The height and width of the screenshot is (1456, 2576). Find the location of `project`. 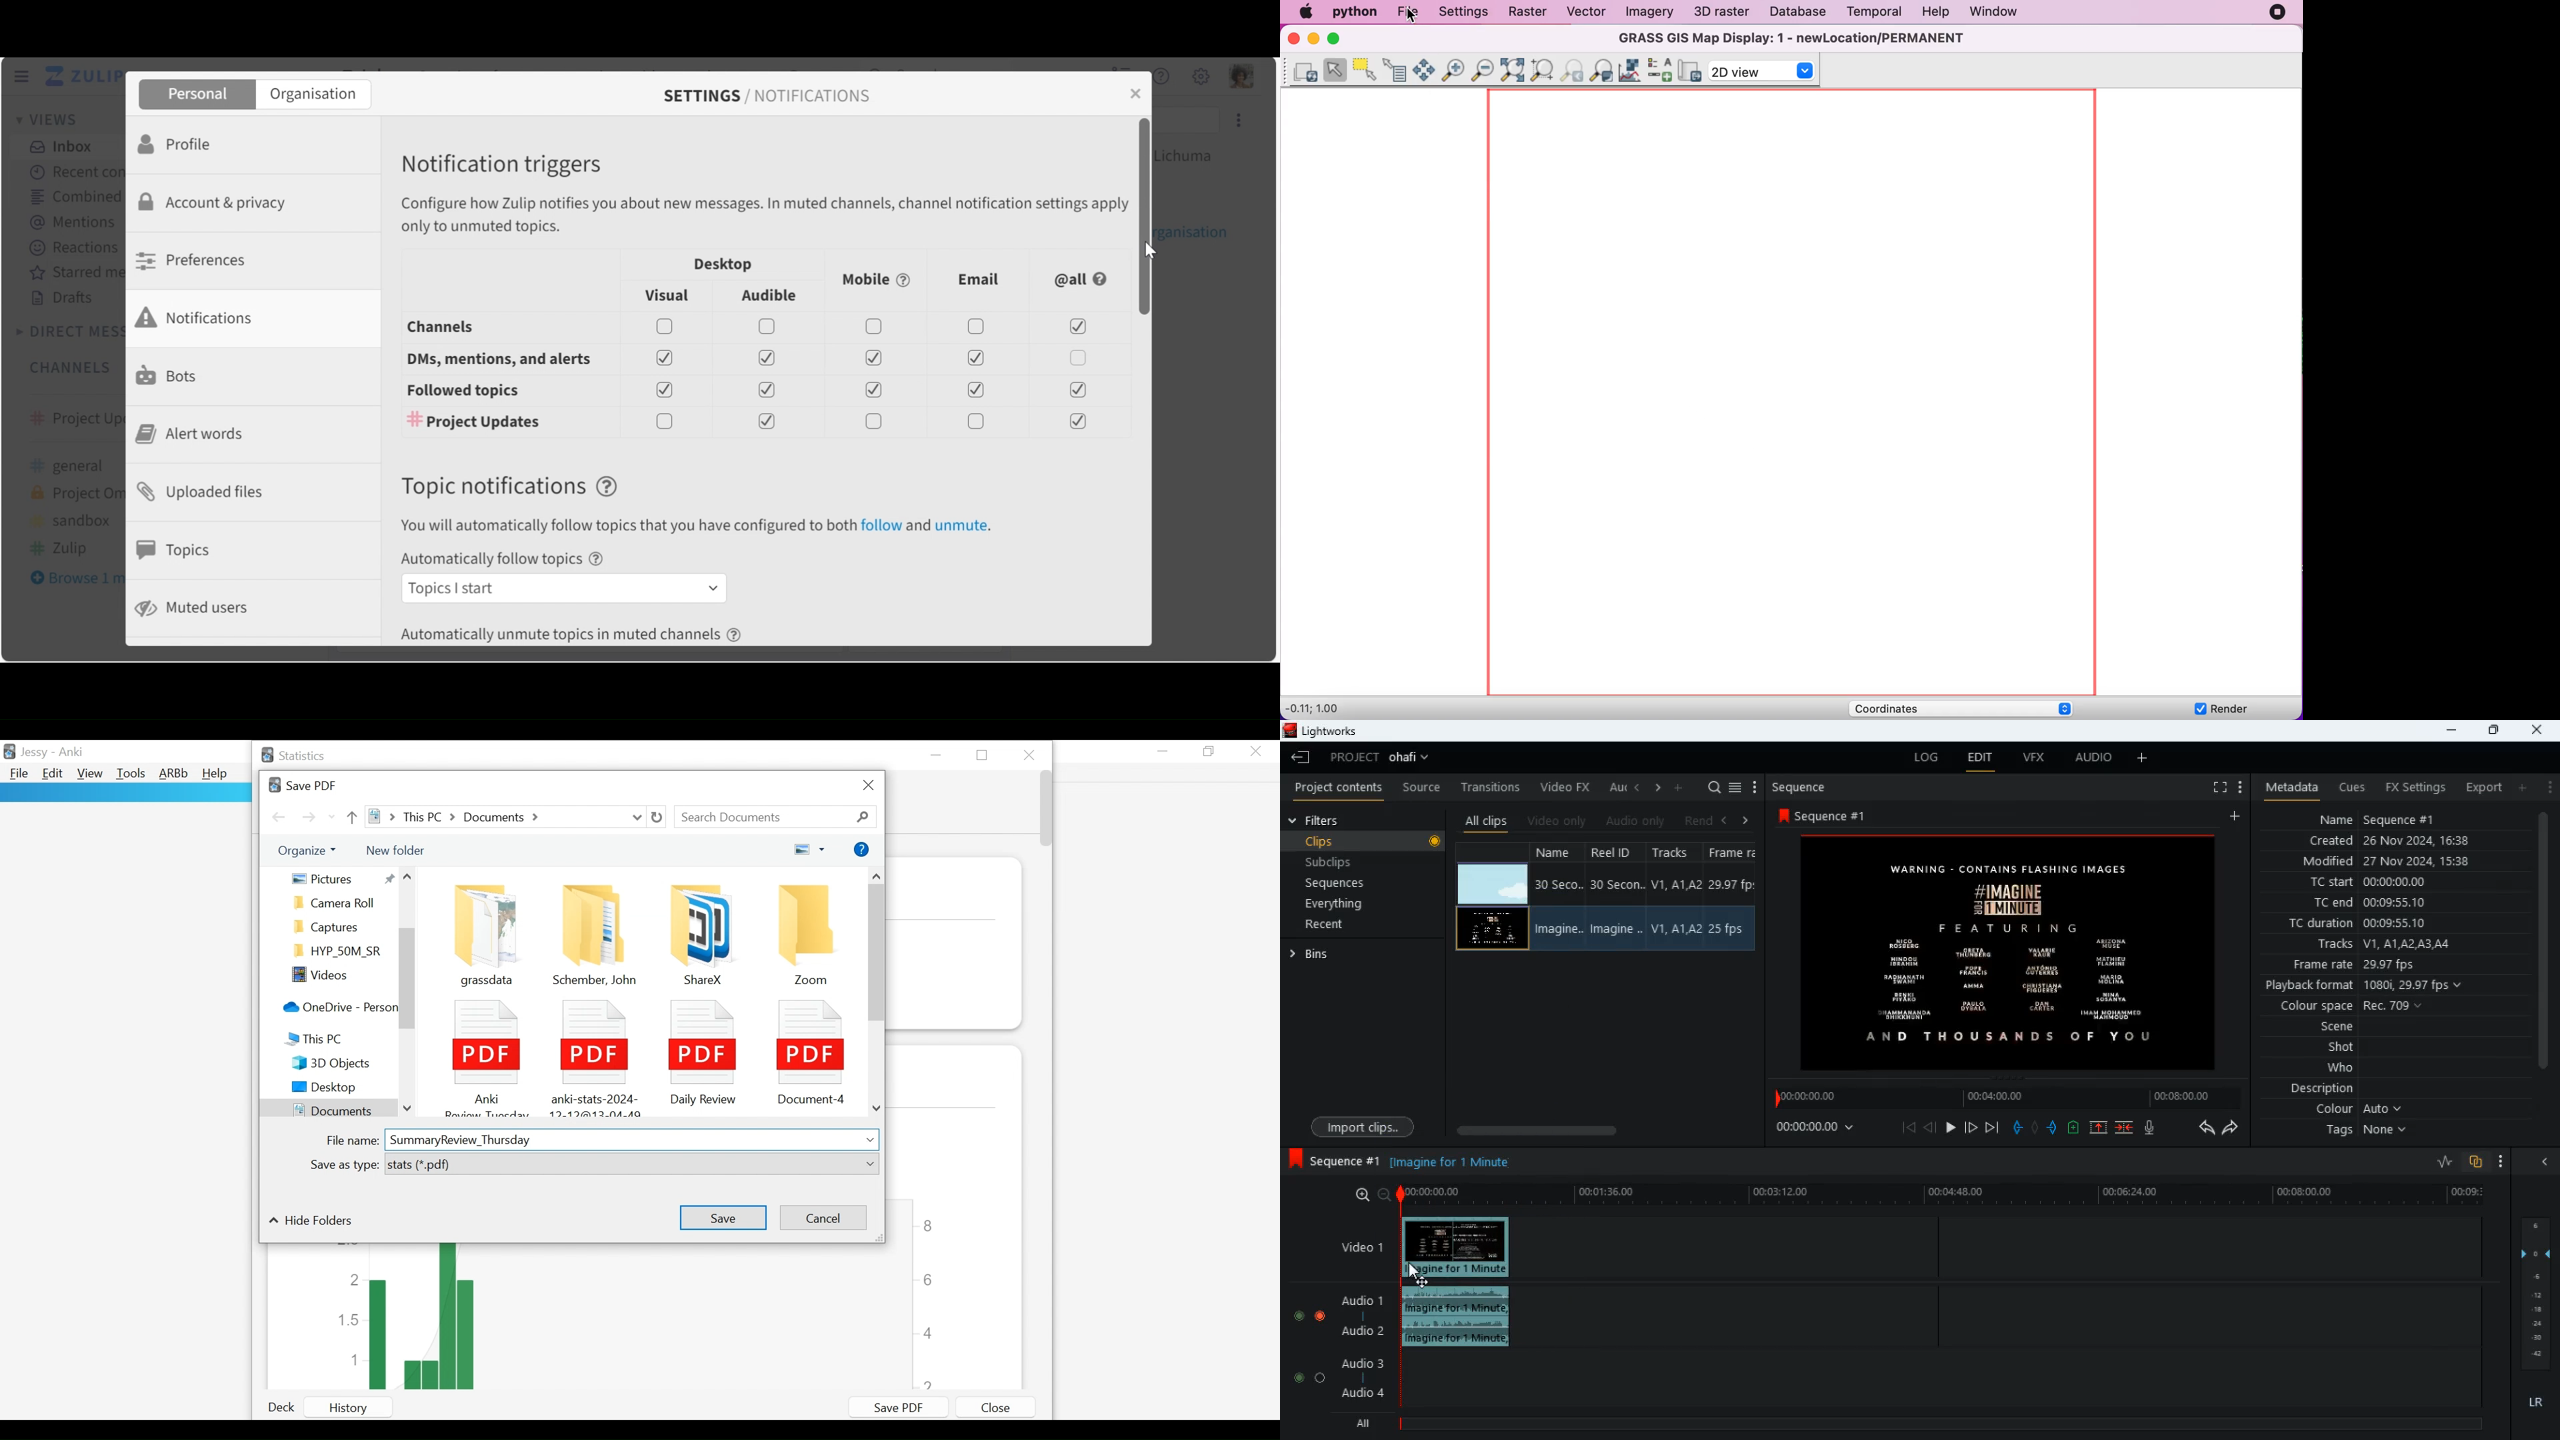

project is located at coordinates (1378, 758).